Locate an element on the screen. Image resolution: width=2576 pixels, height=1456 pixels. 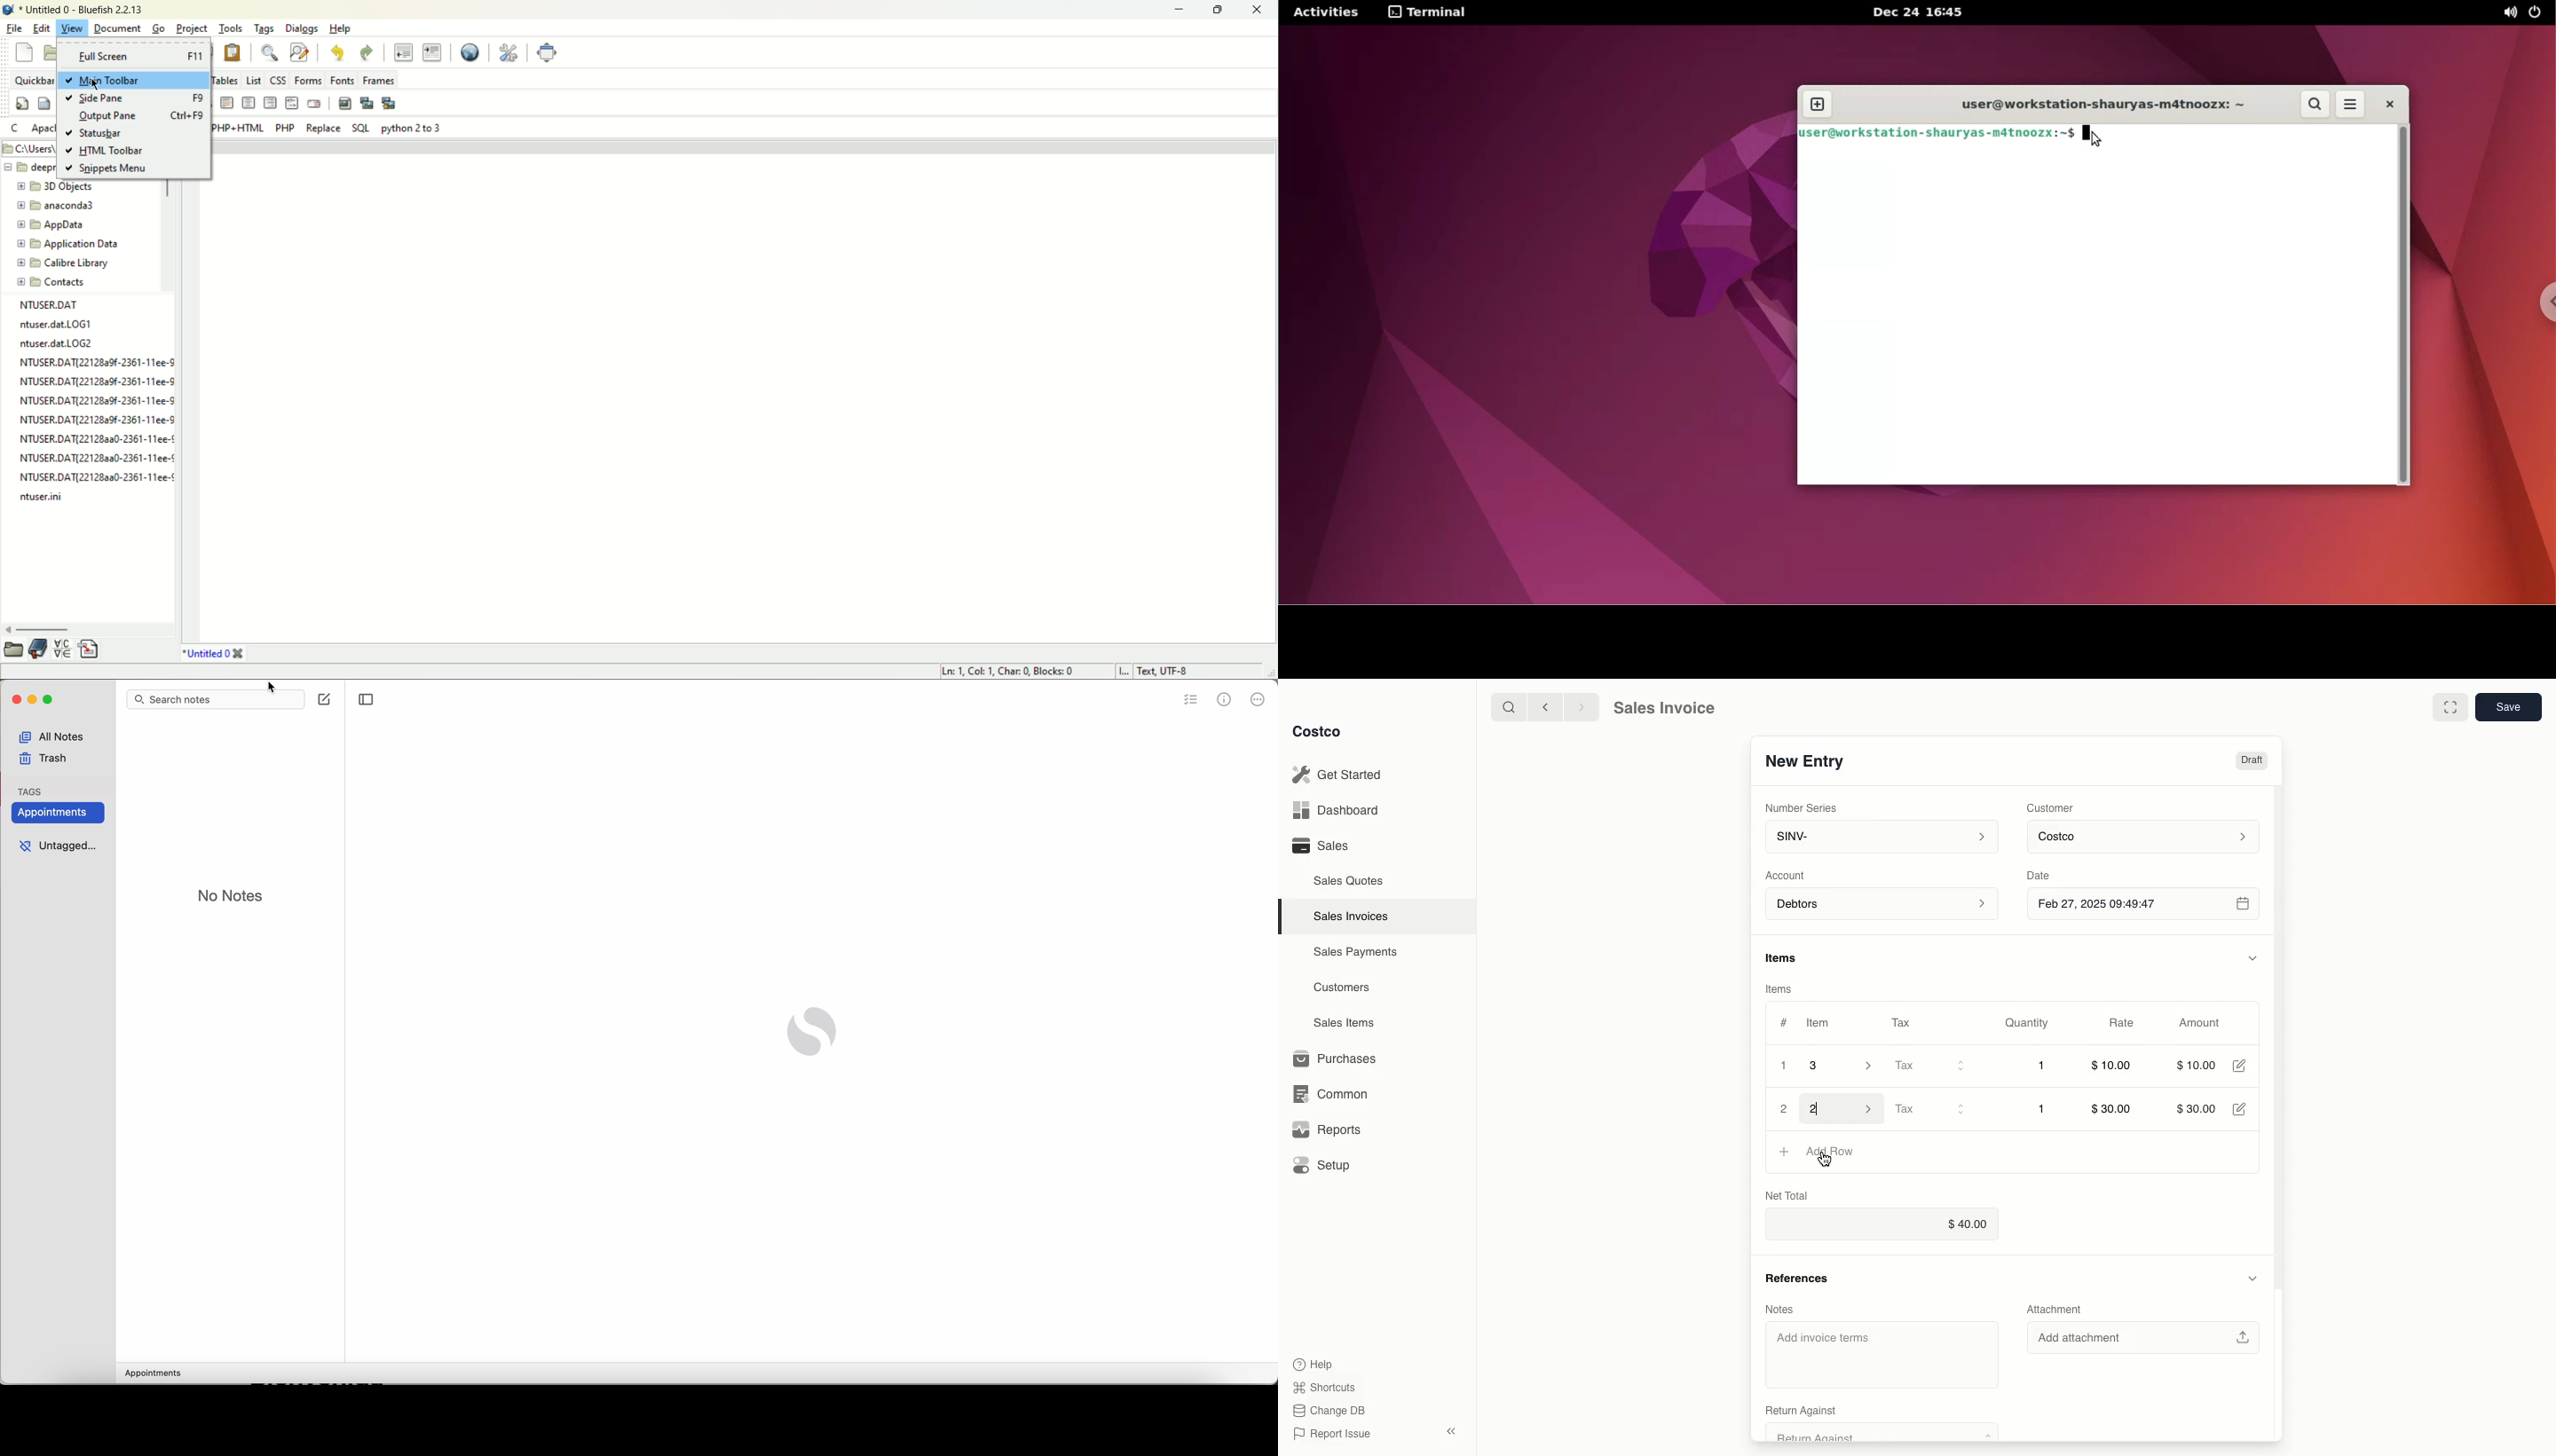
‘Add invoice terms is located at coordinates (1875, 1350).